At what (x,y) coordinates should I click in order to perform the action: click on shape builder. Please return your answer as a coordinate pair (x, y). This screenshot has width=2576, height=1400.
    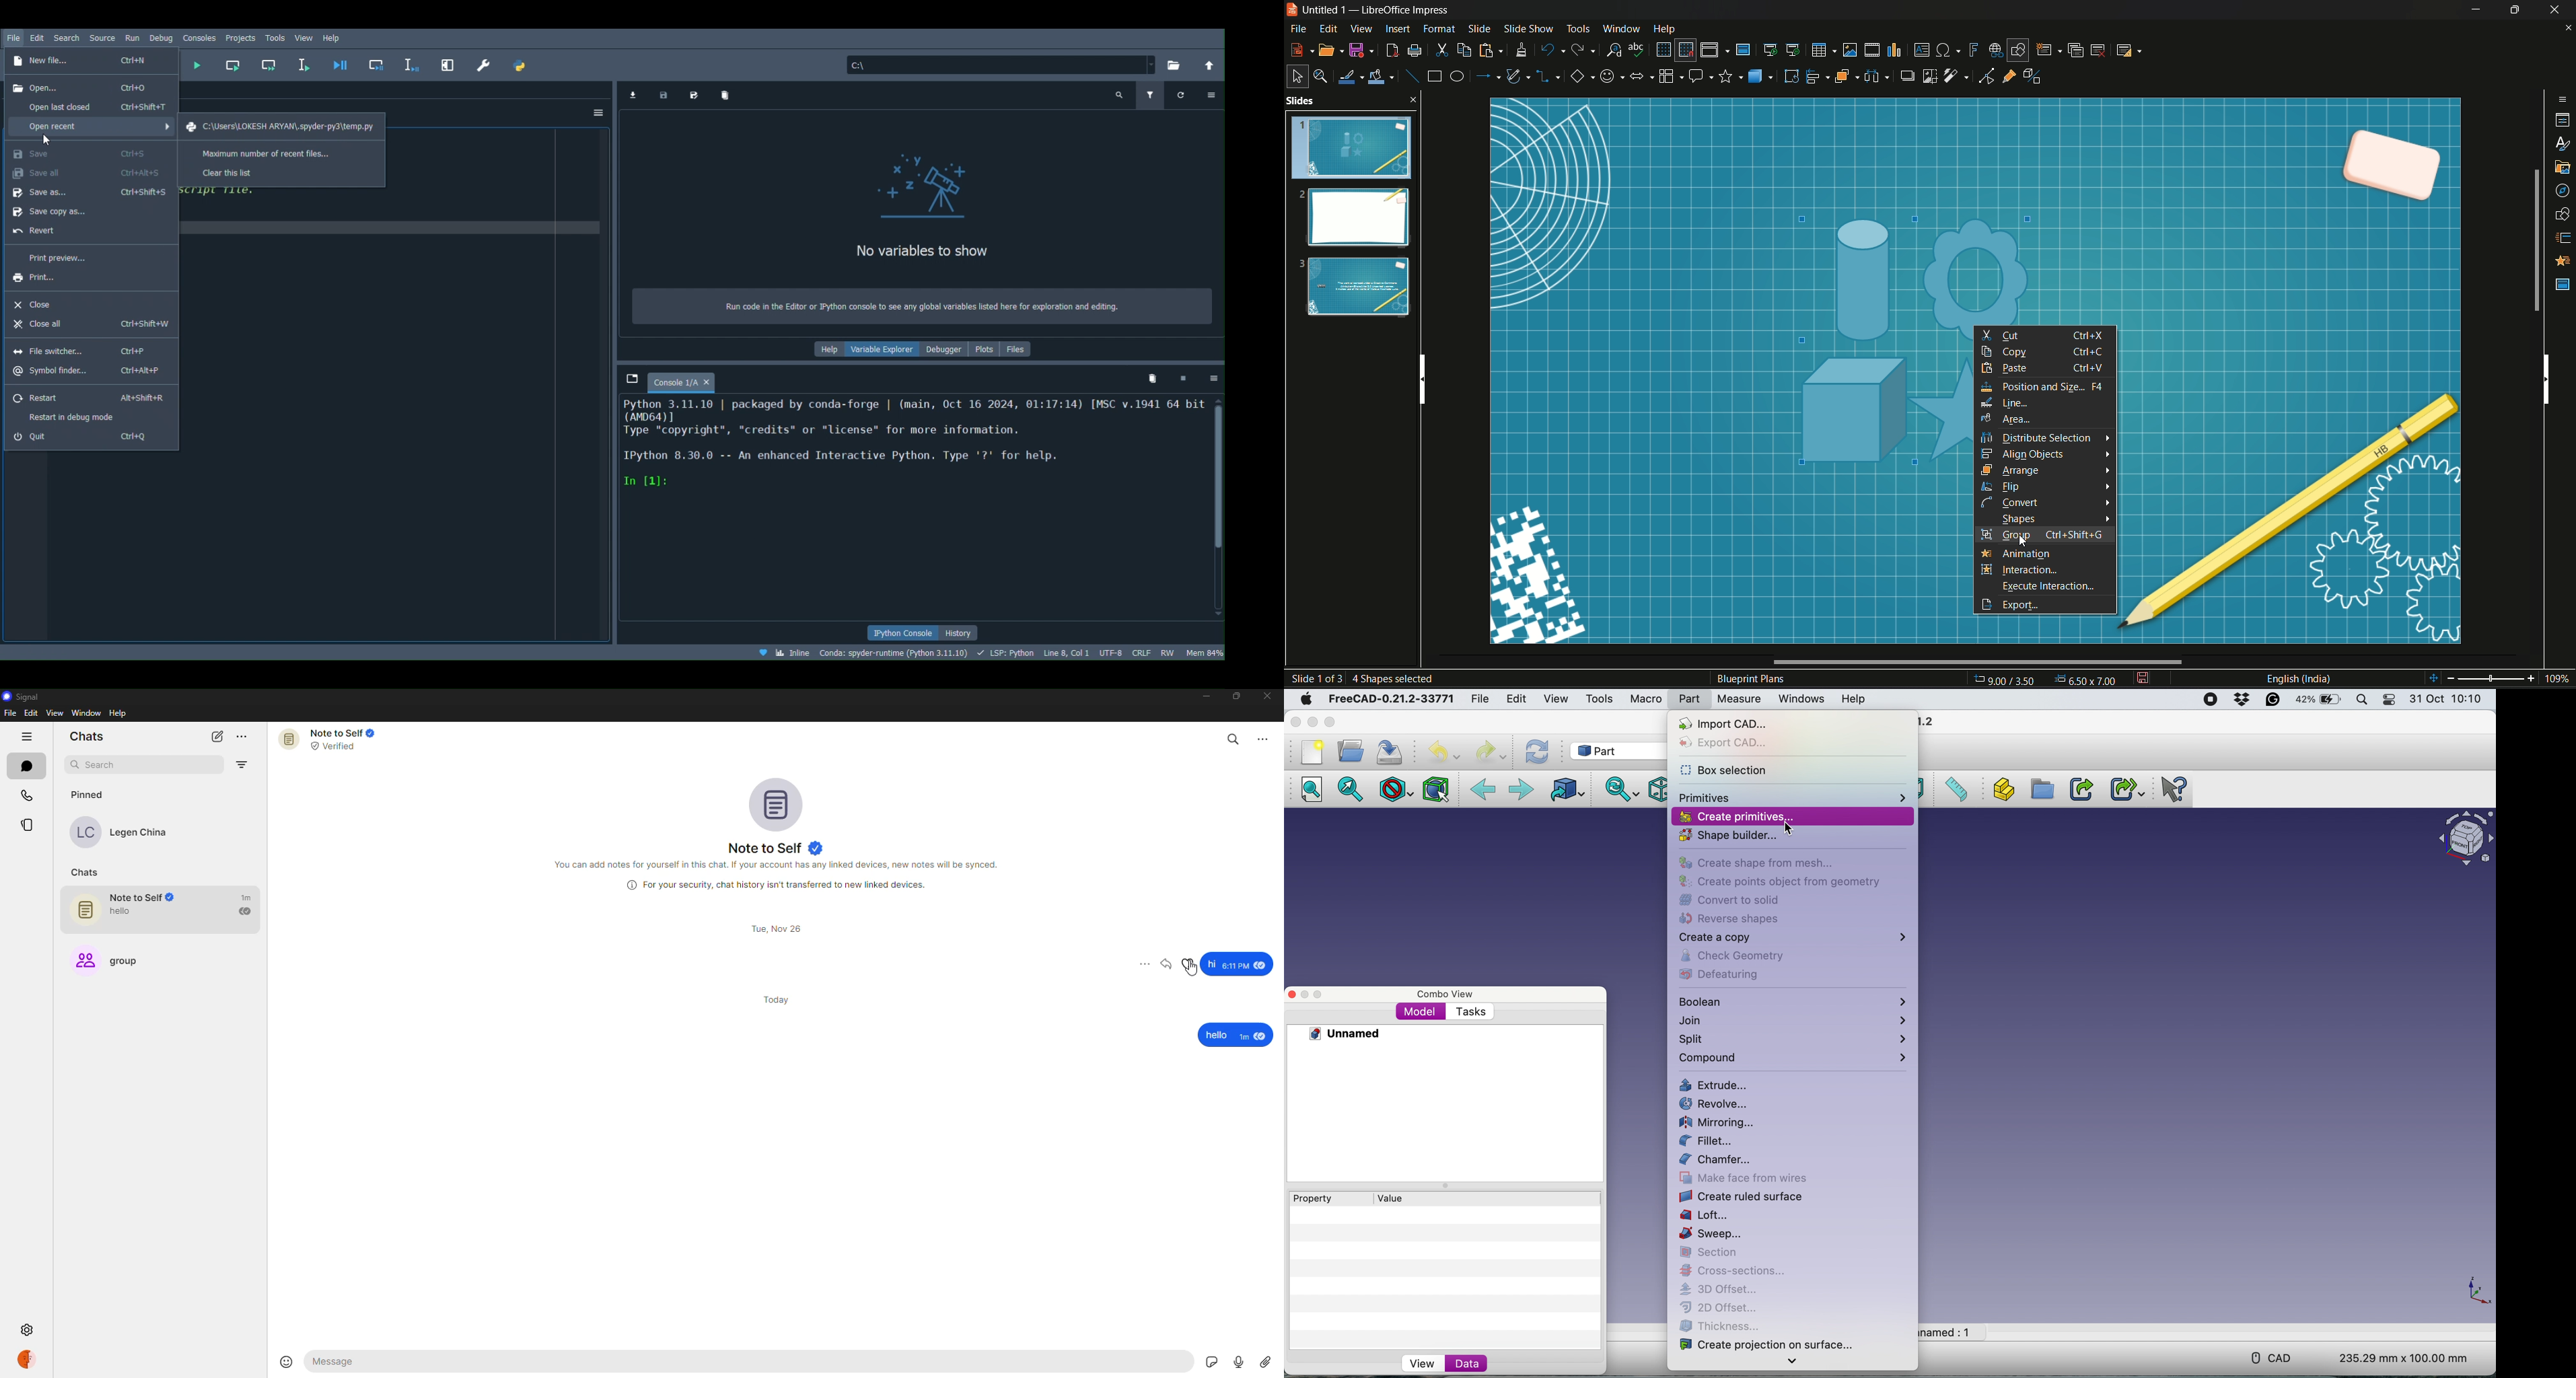
    Looking at the image, I should click on (1725, 836).